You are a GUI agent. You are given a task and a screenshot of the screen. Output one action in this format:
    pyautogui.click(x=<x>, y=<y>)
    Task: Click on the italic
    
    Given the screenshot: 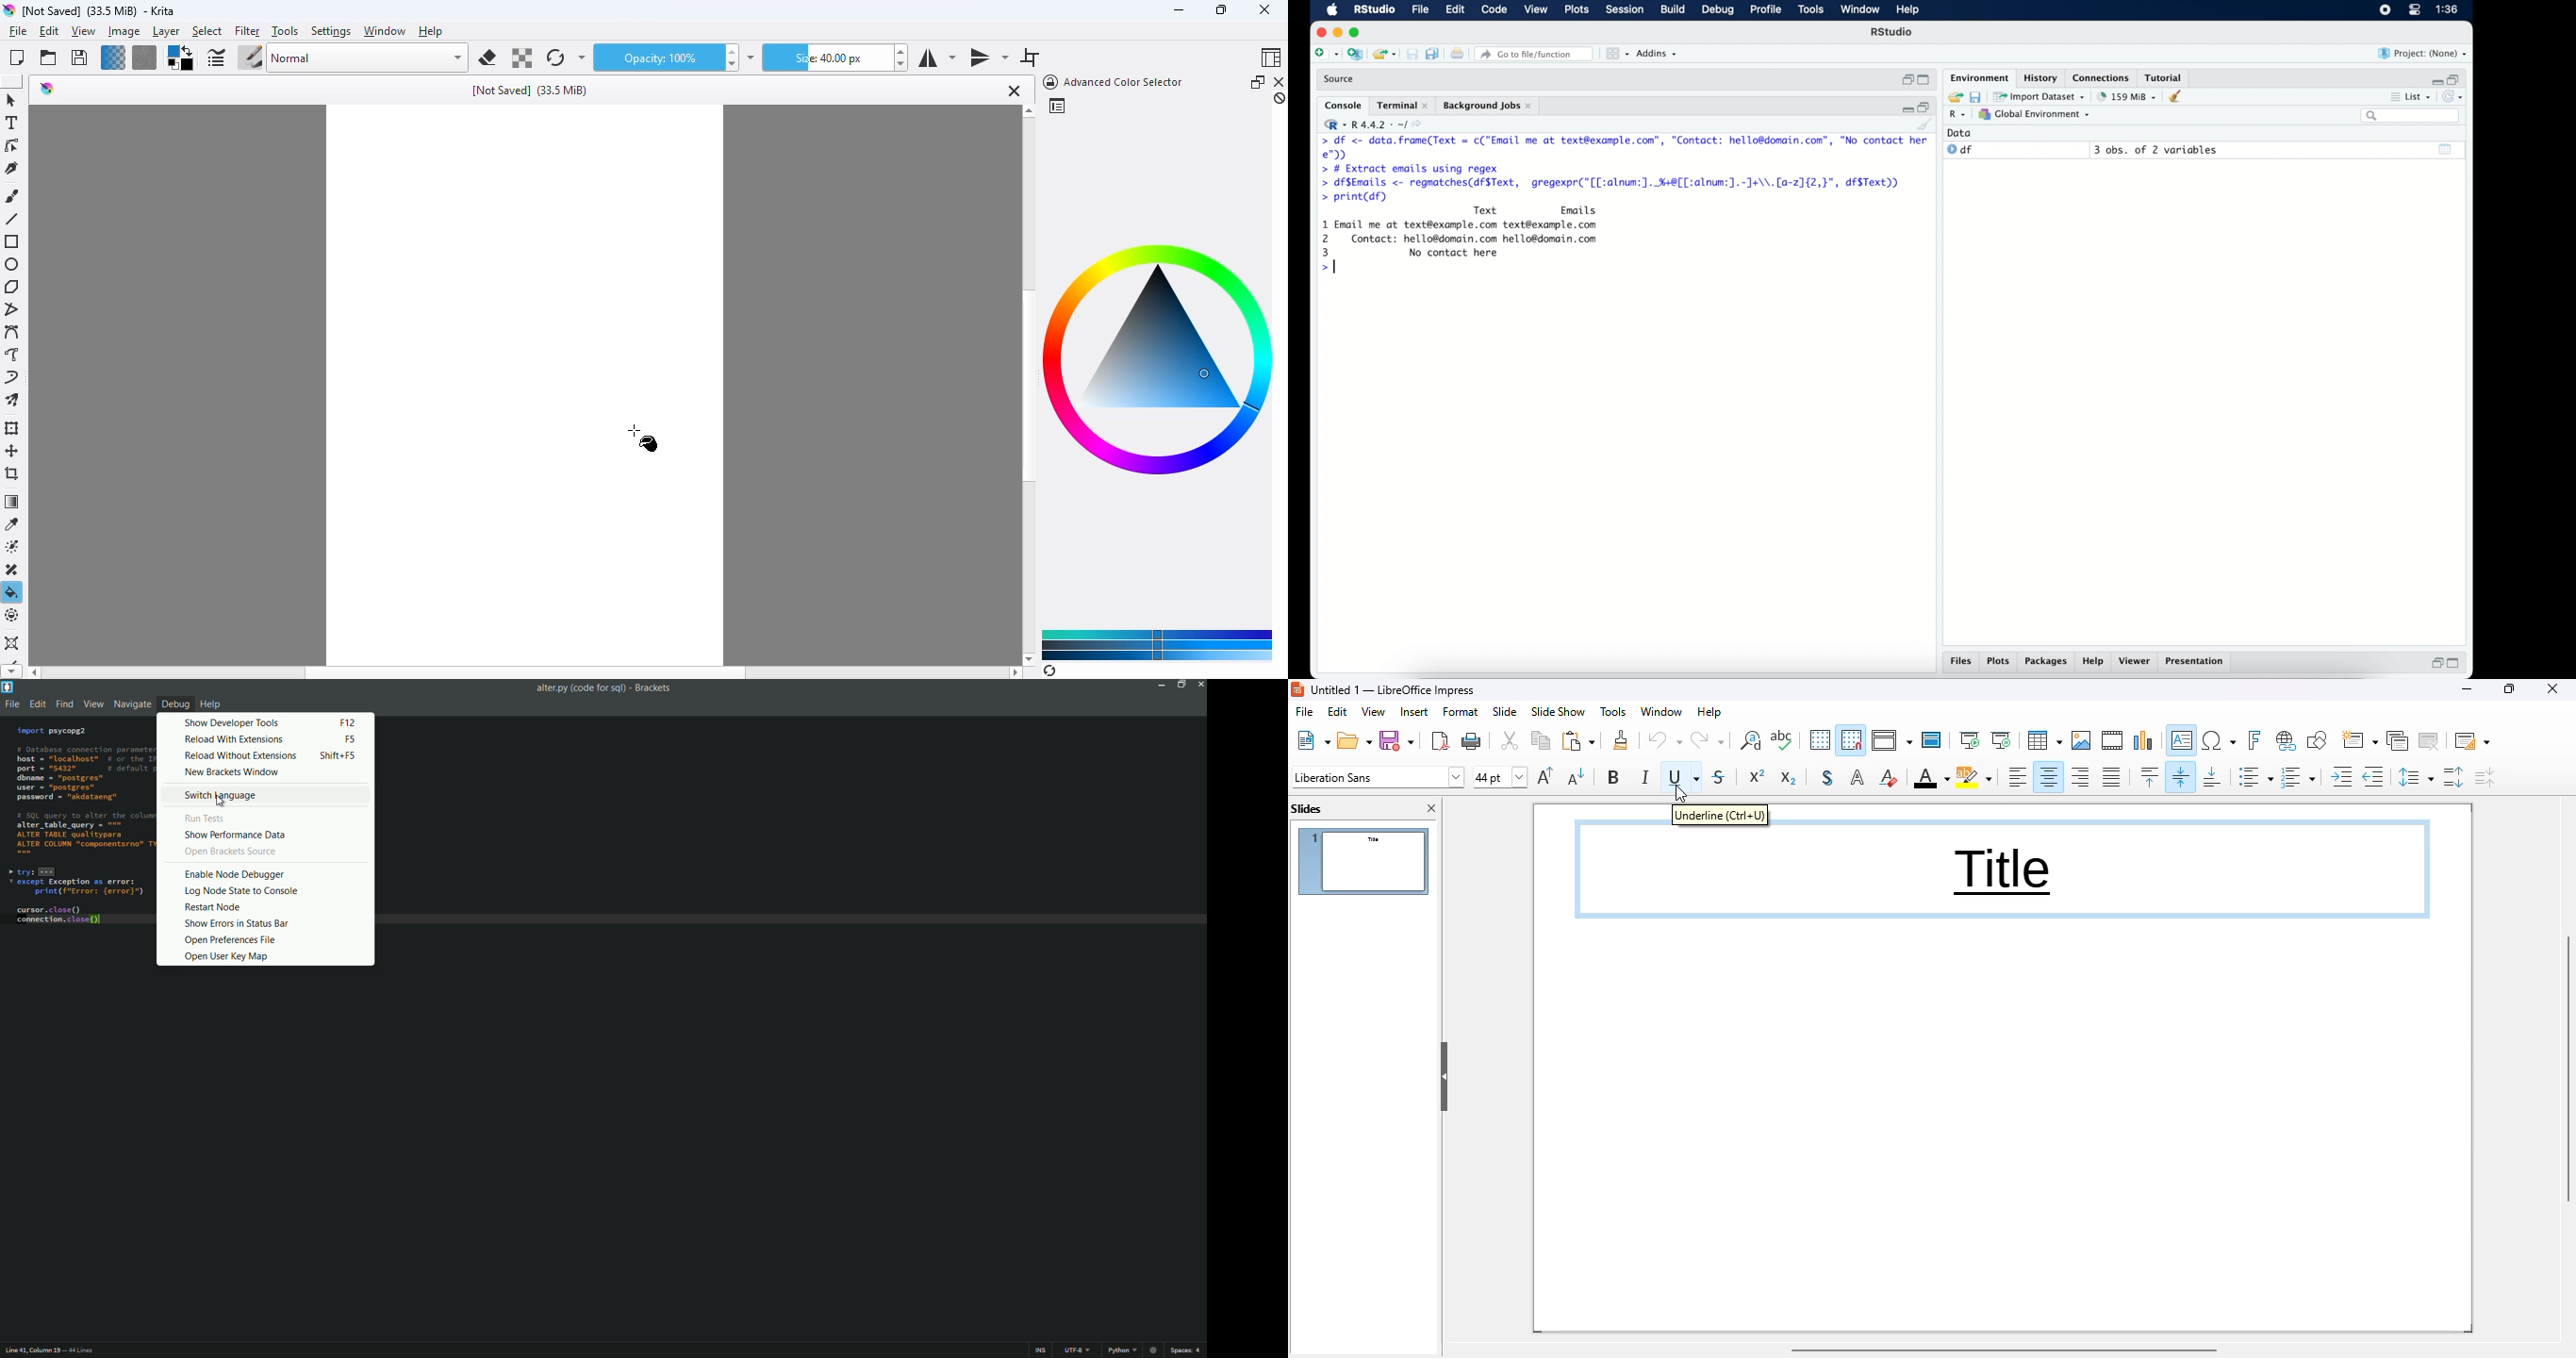 What is the action you would take?
    pyautogui.click(x=1645, y=776)
    